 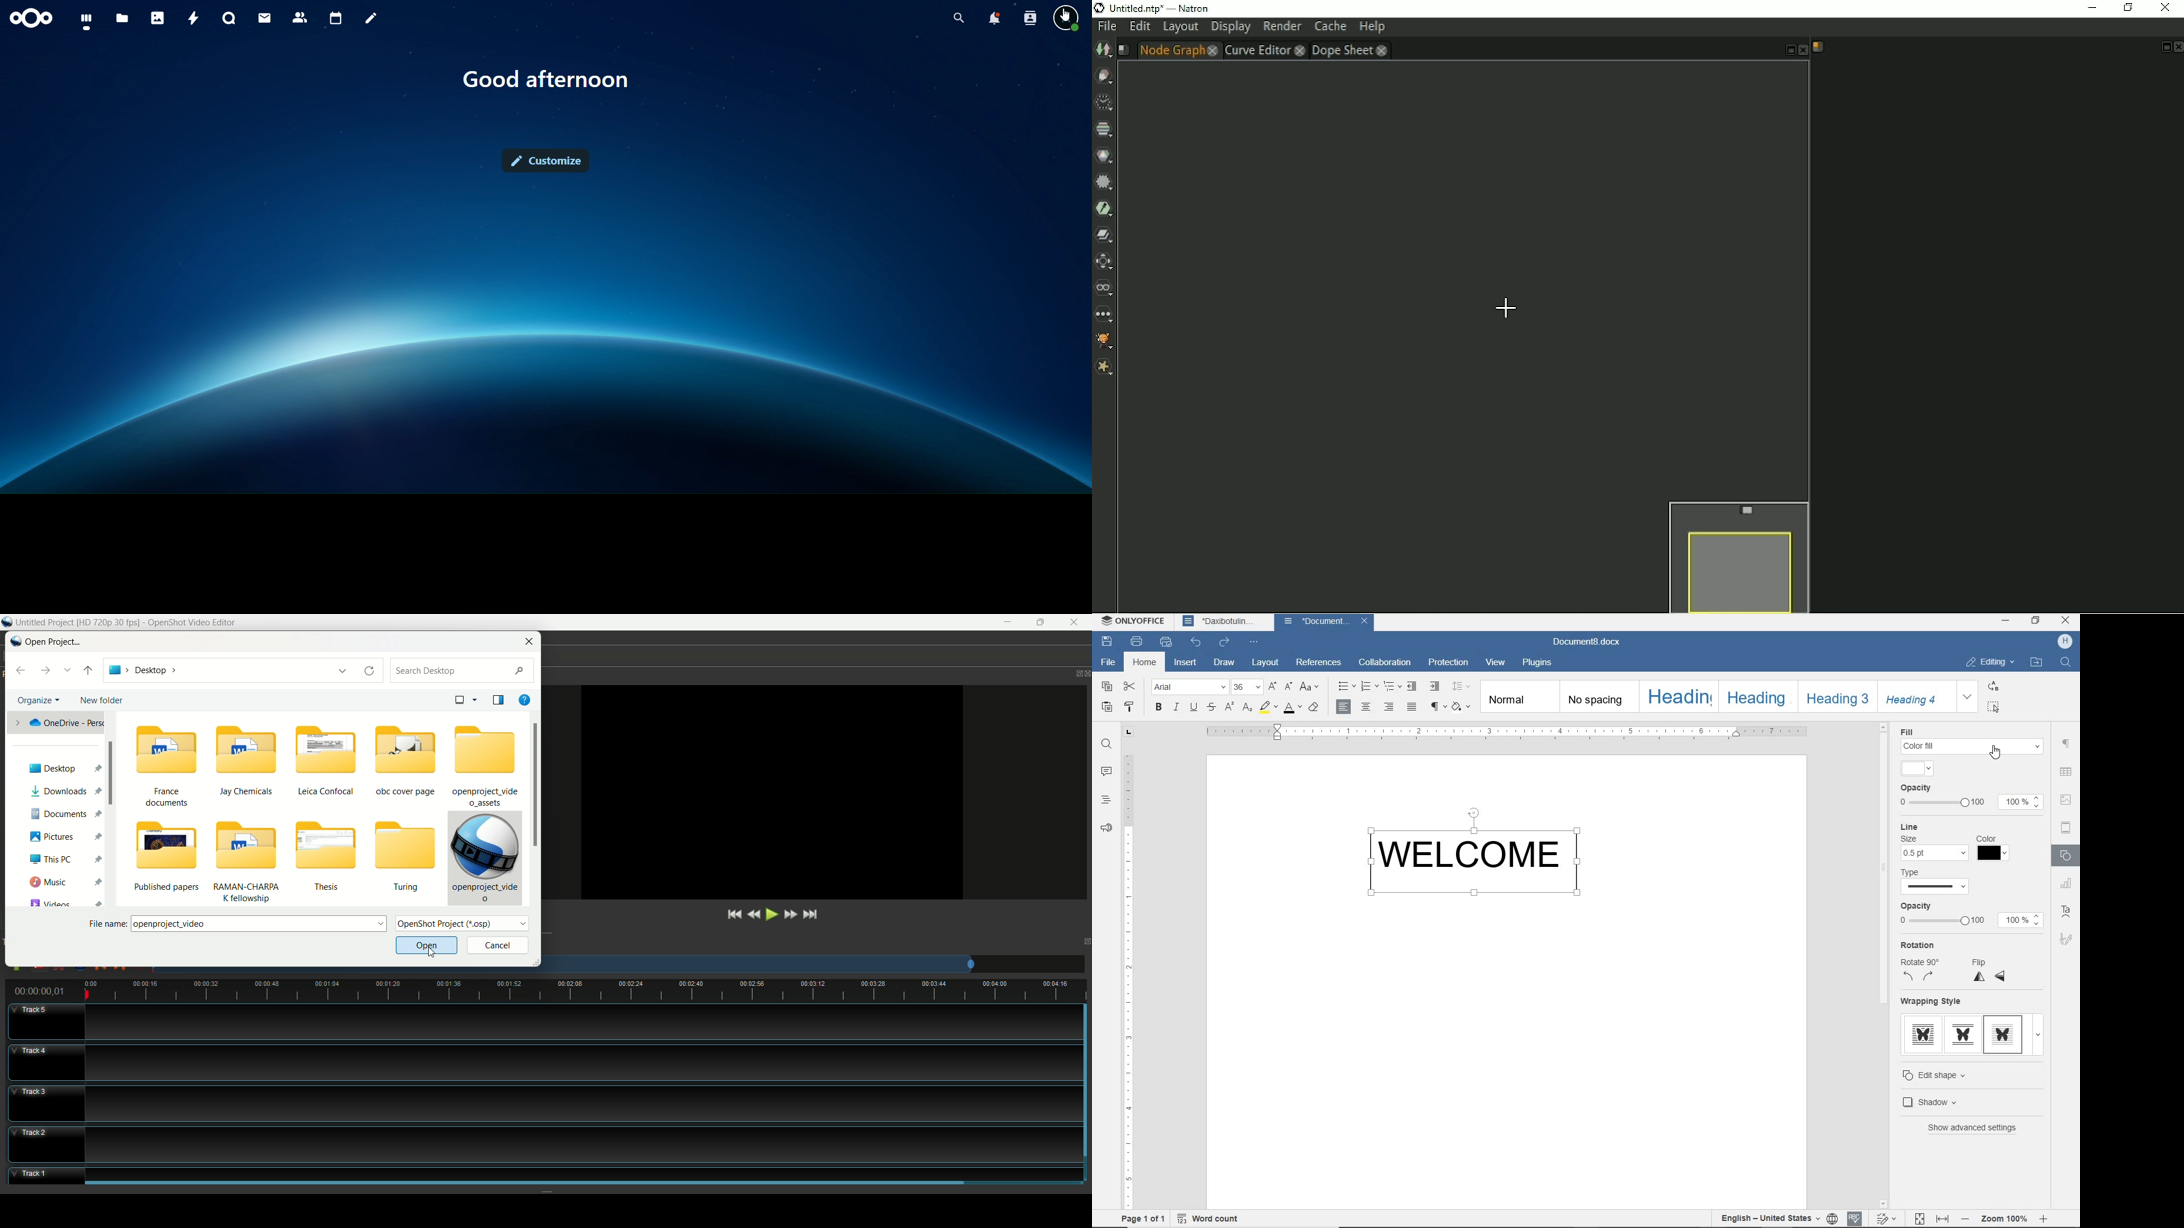 What do you see at coordinates (1914, 696) in the screenshot?
I see `HEADING 4` at bounding box center [1914, 696].